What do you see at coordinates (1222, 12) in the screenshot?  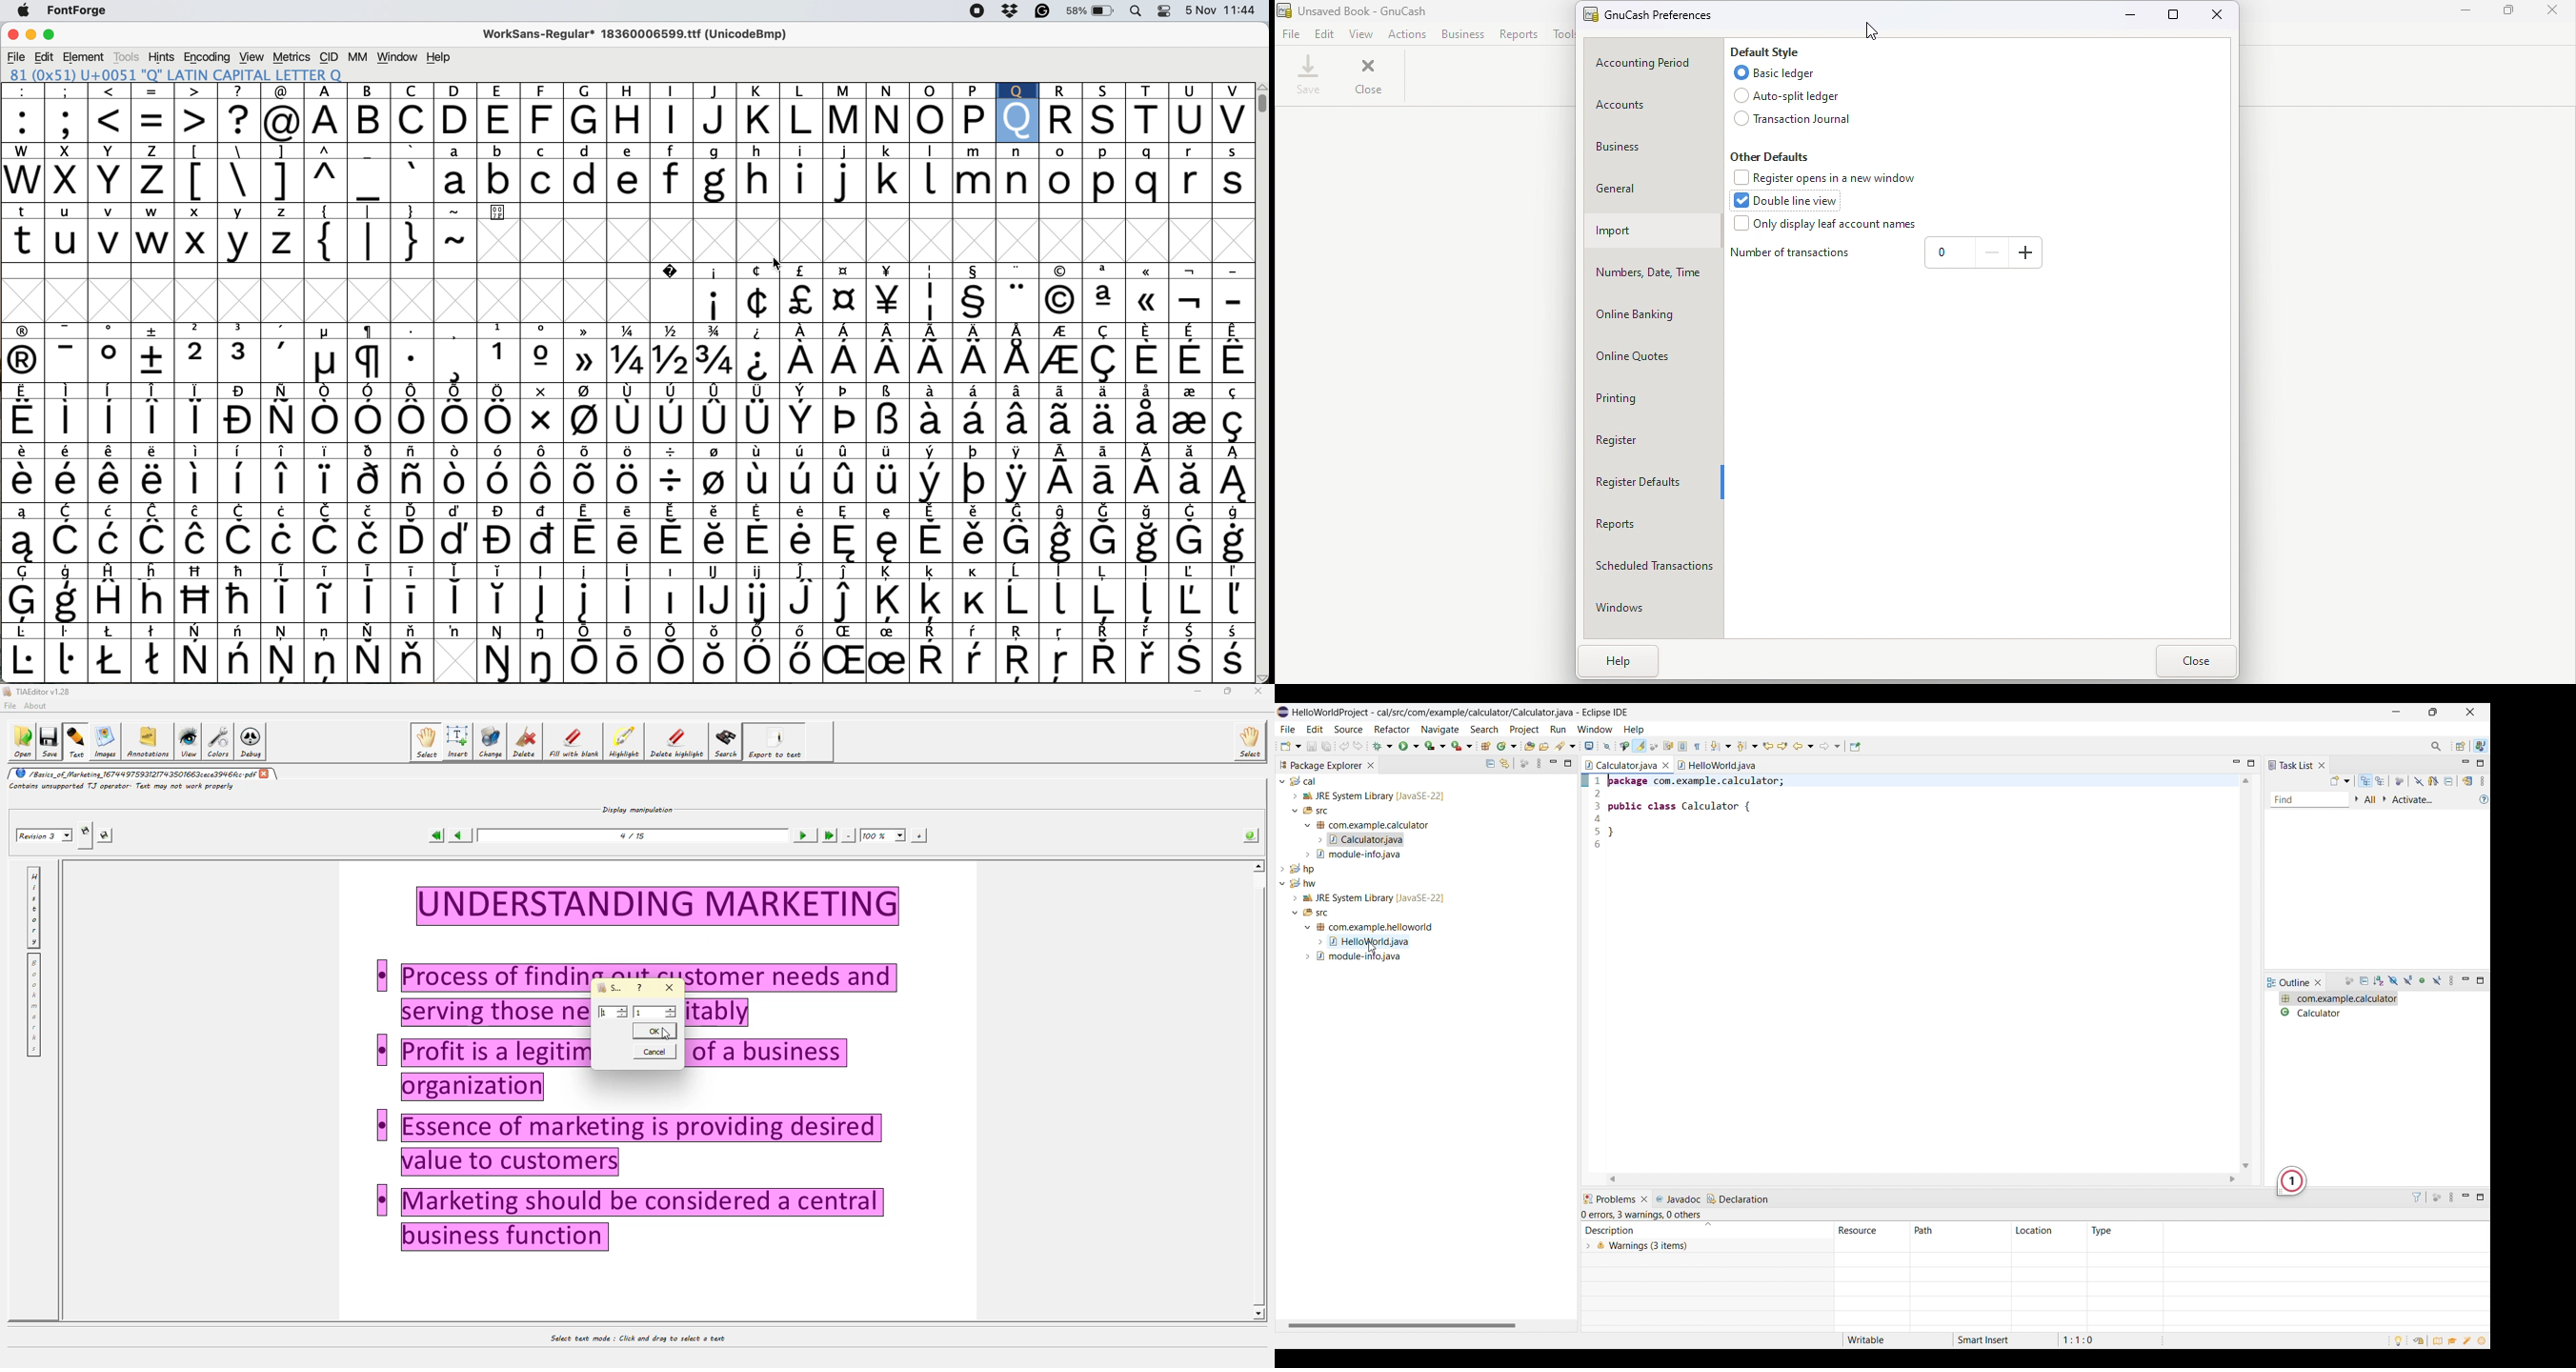 I see `5 Nov 11:44` at bounding box center [1222, 12].